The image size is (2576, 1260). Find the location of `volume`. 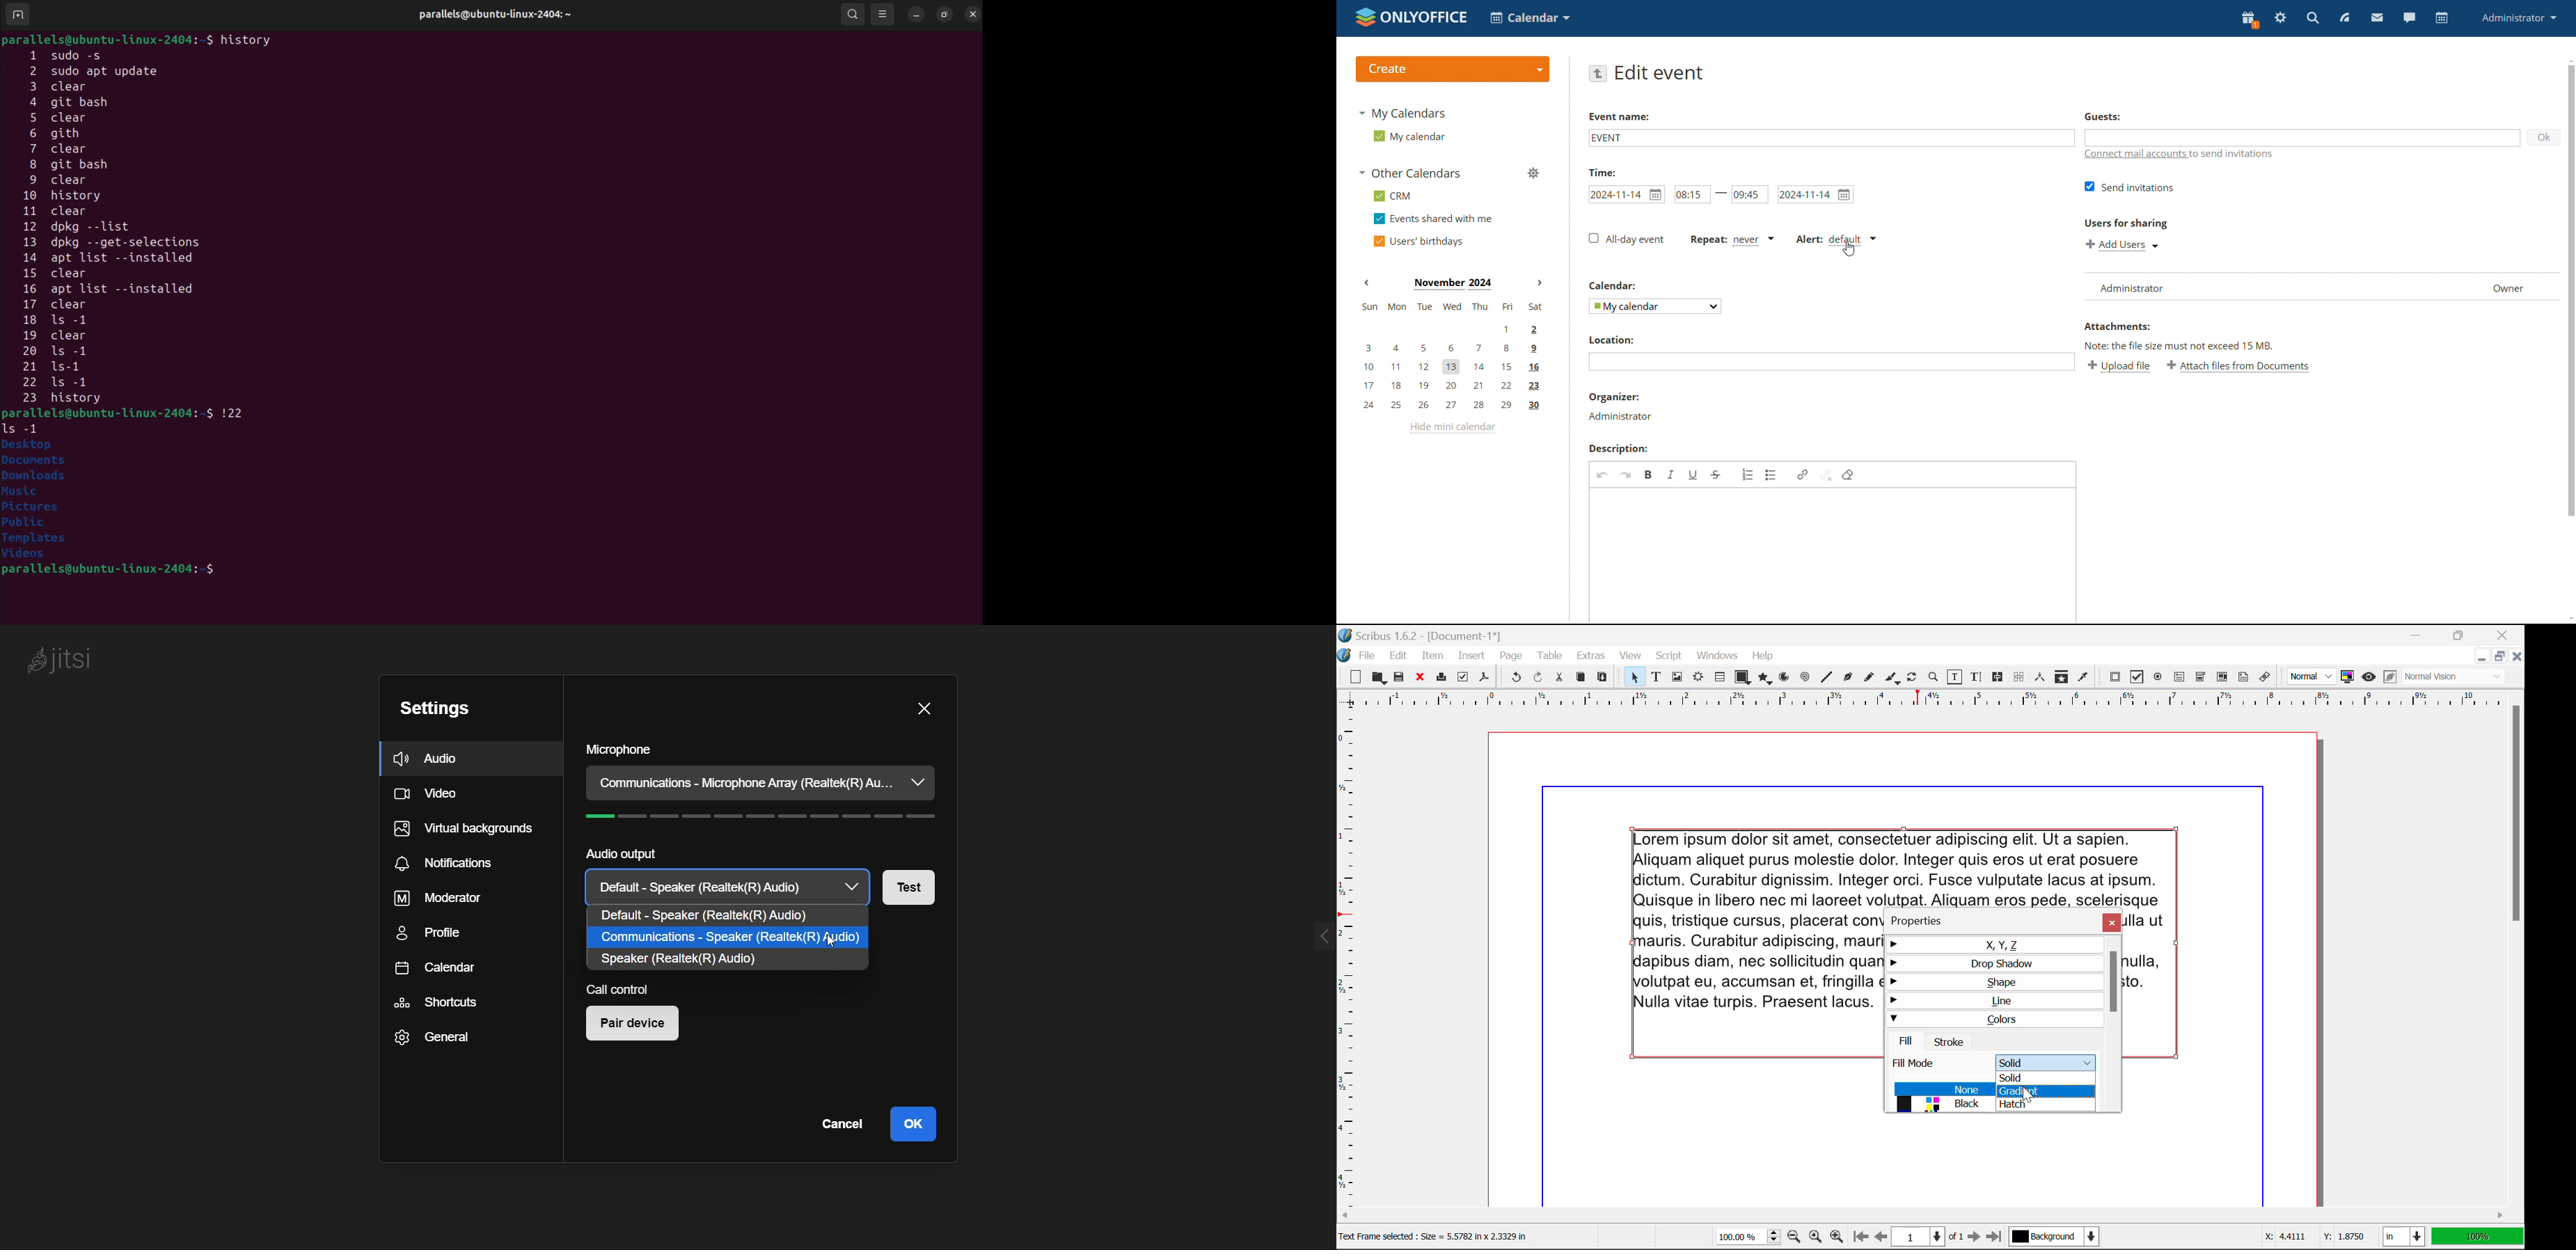

volume is located at coordinates (768, 818).